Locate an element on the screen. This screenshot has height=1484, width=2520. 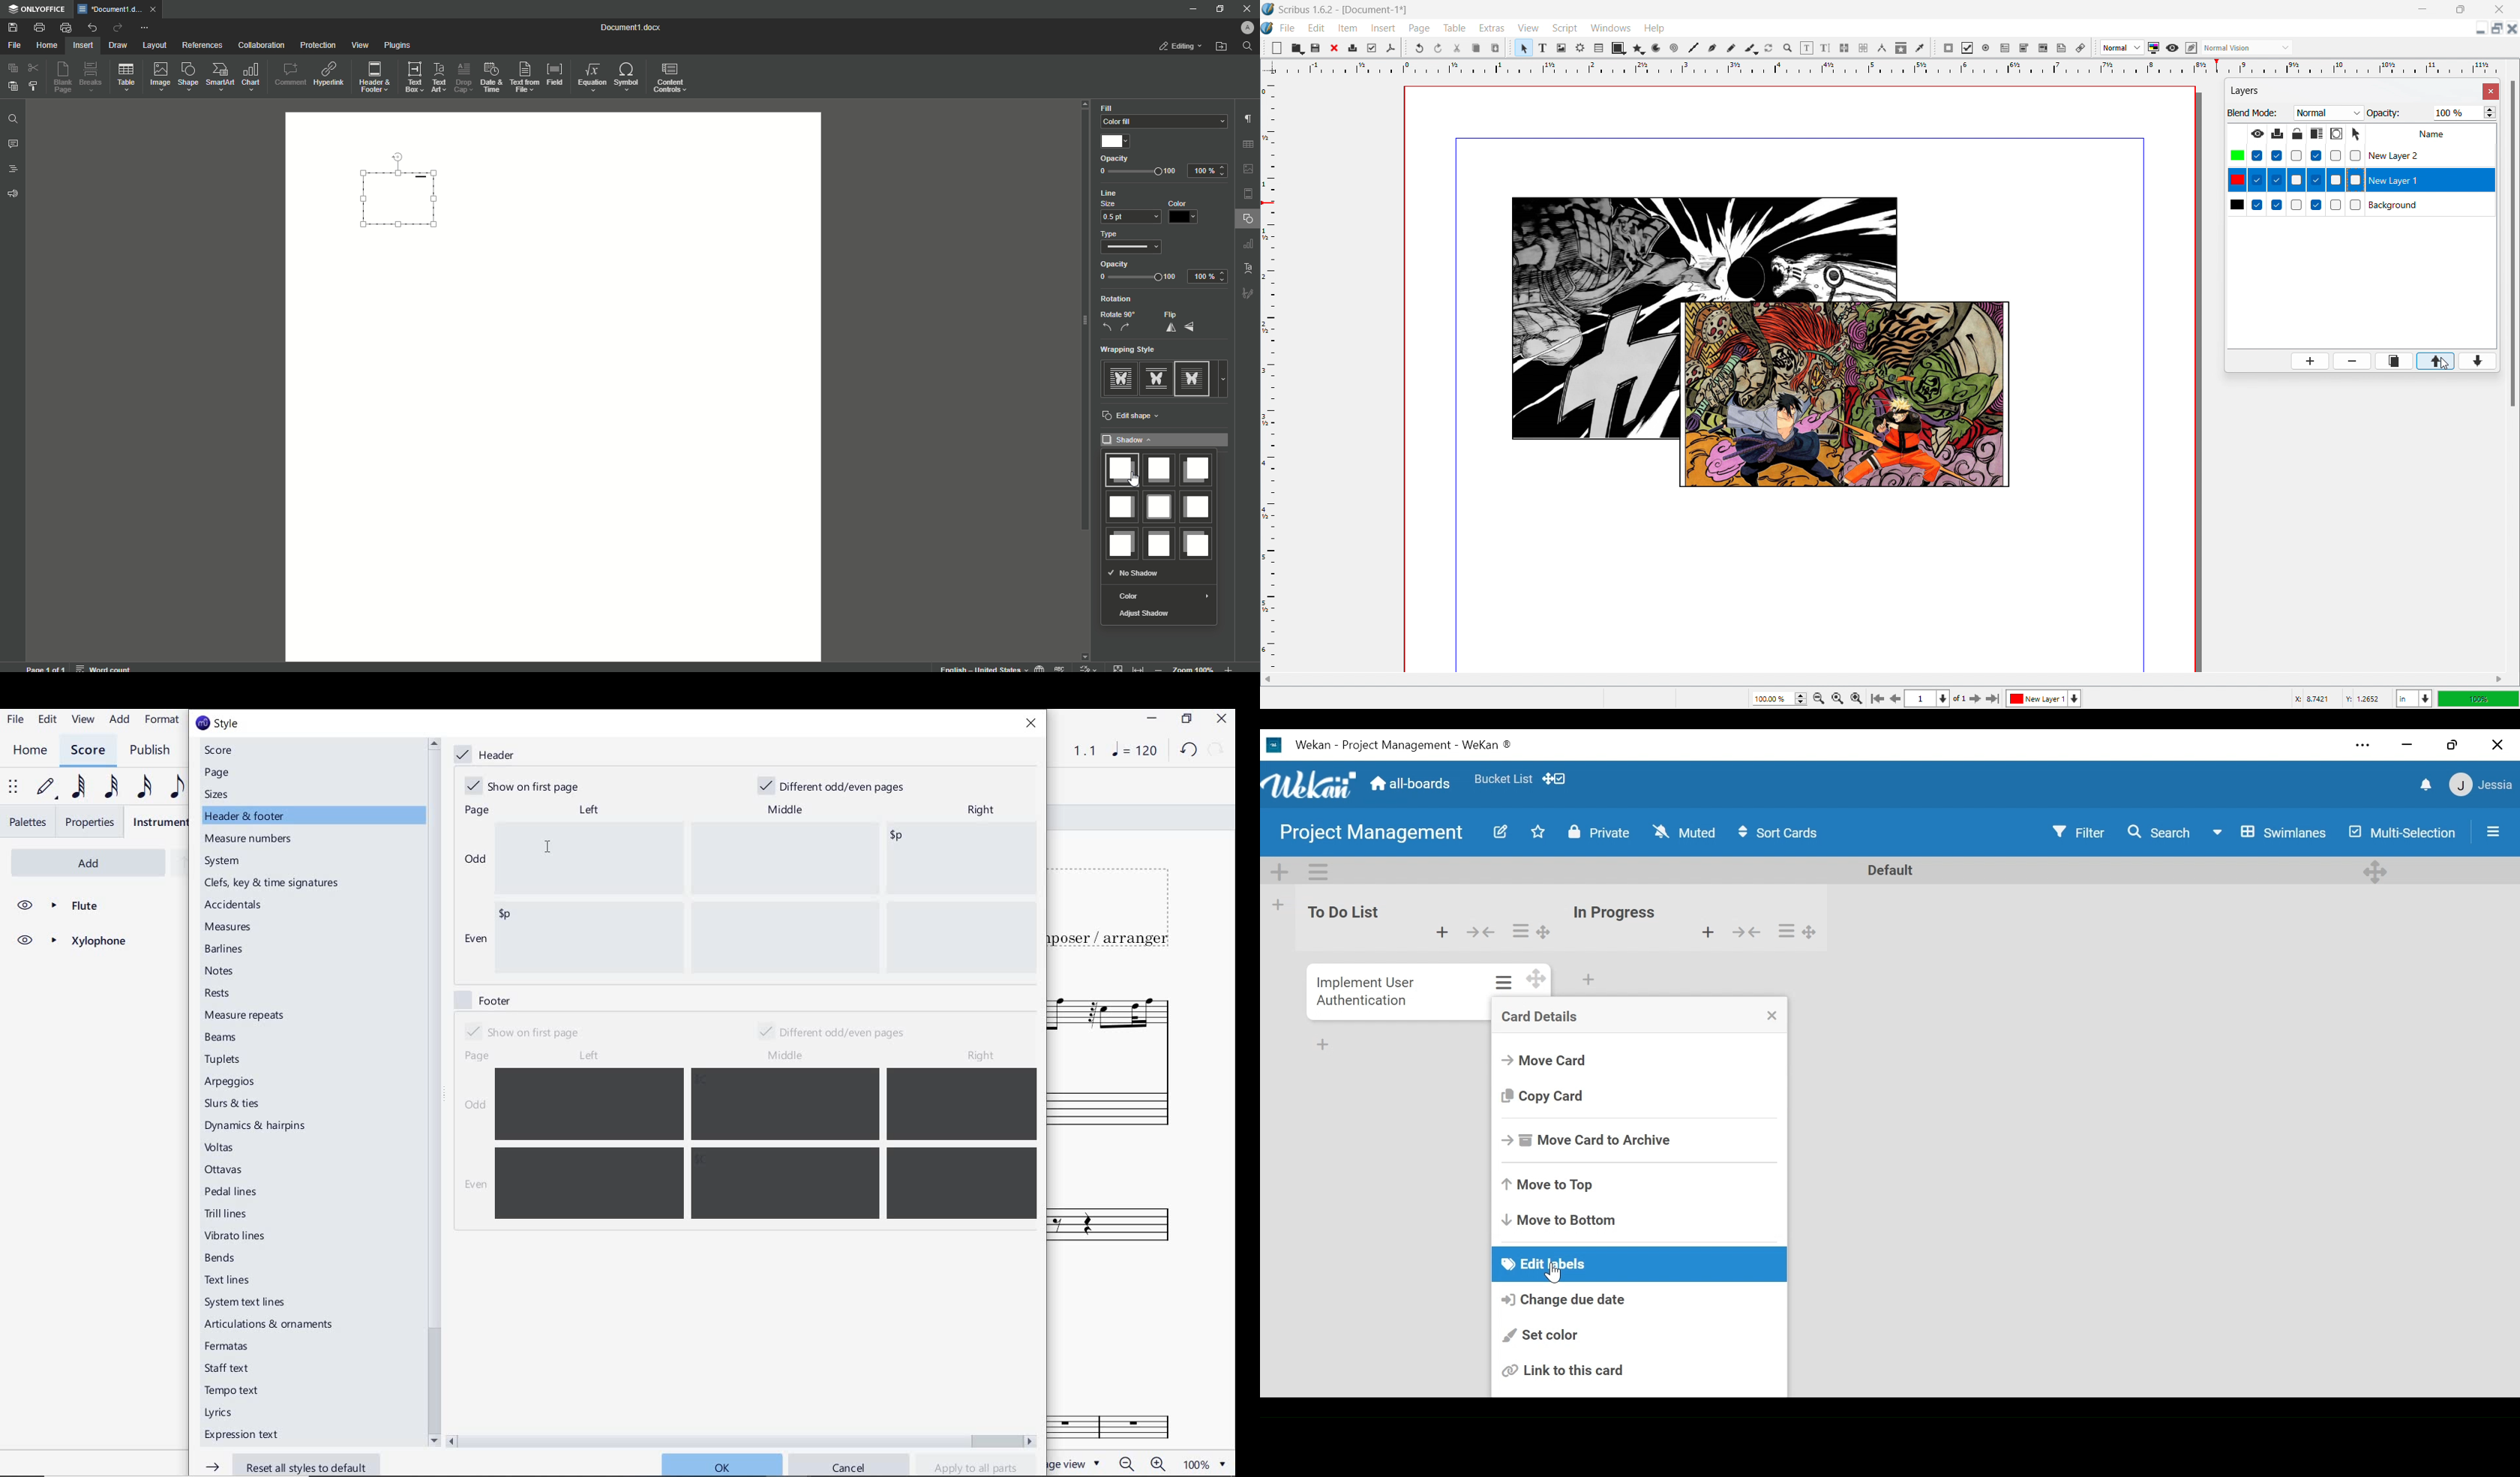
settings and more is located at coordinates (2361, 746).